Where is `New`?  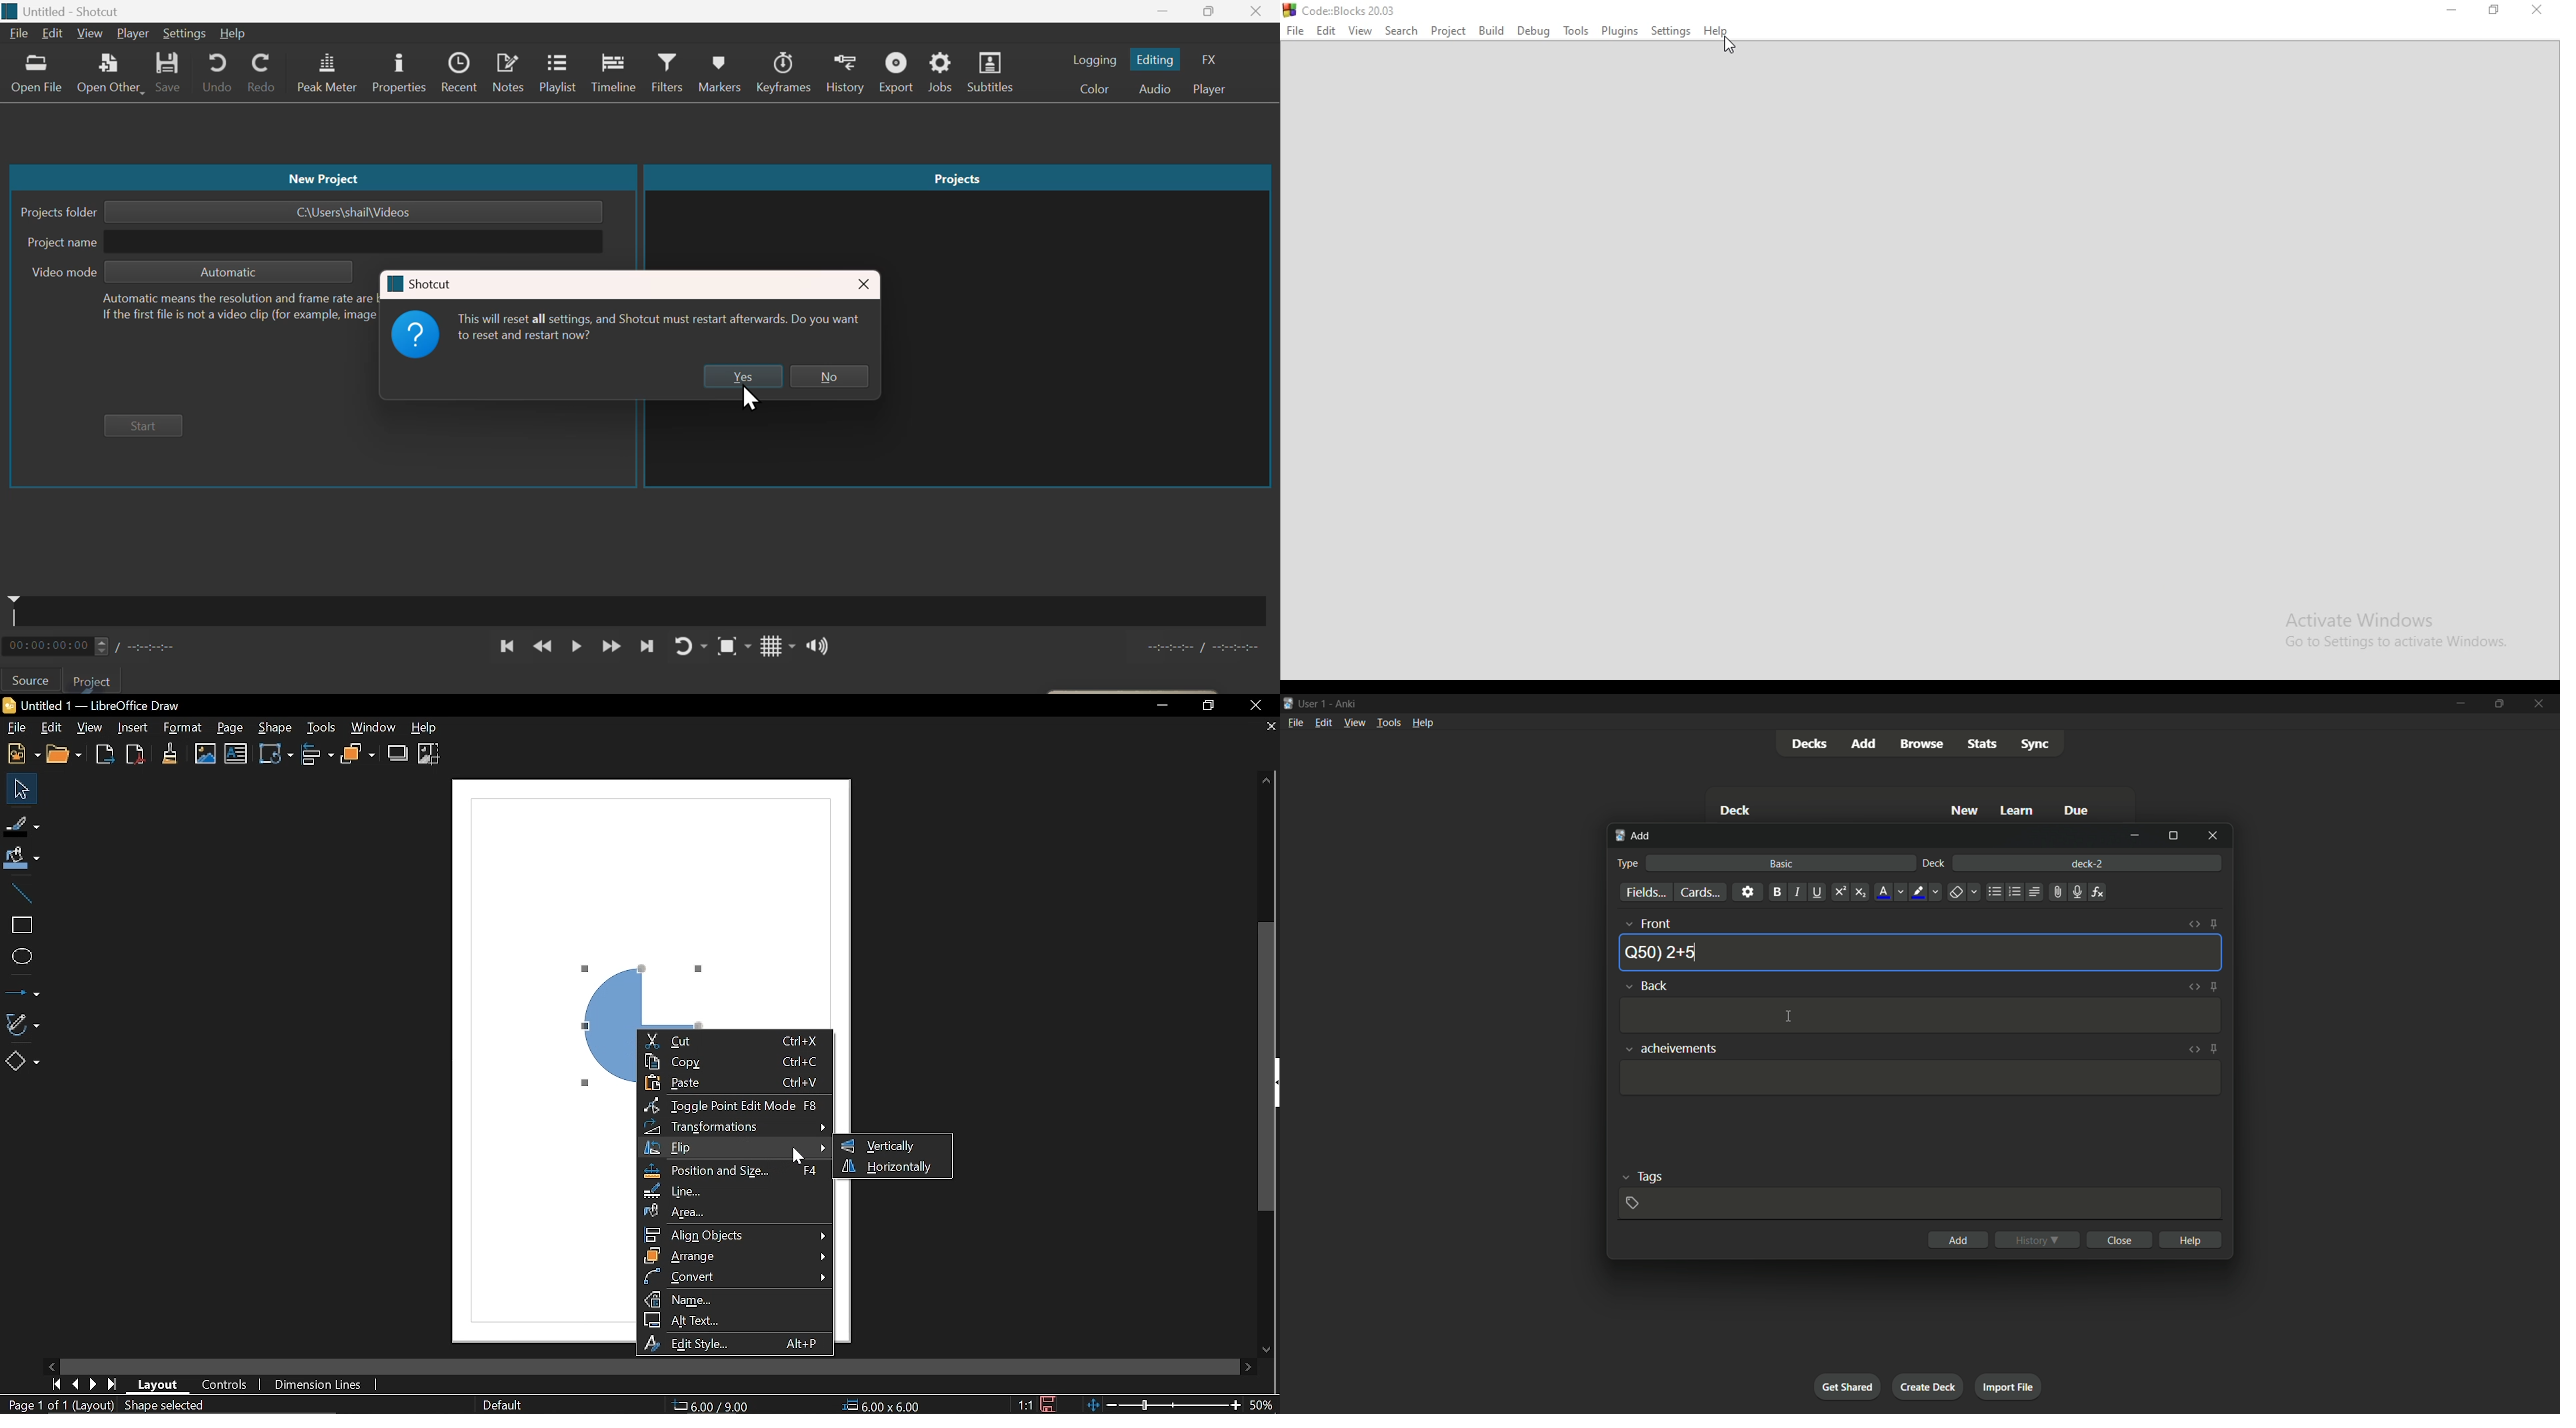
New is located at coordinates (21, 754).